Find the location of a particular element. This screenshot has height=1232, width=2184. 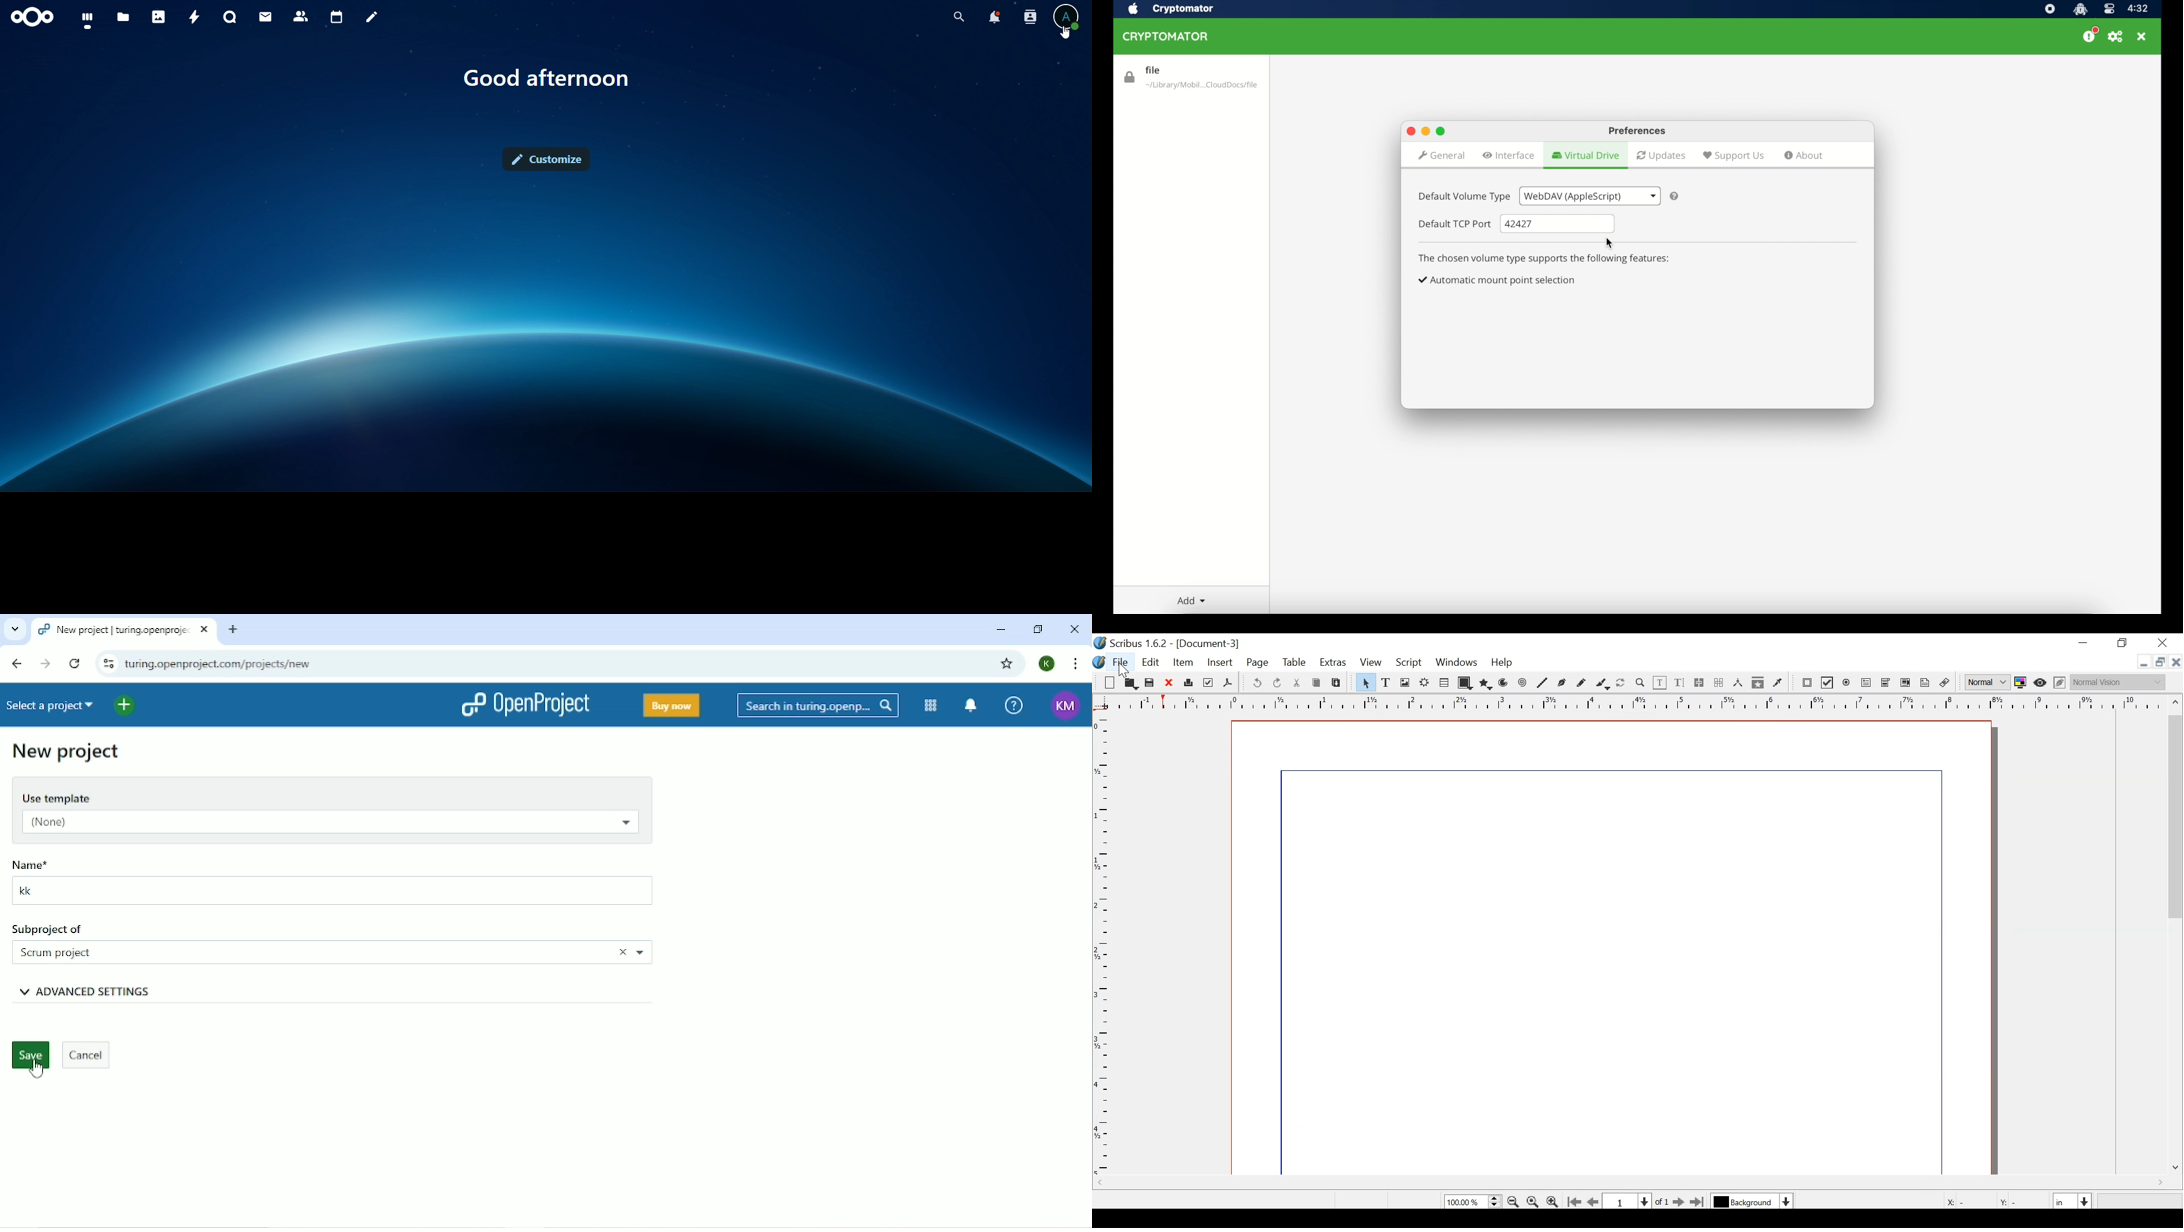

Unlink text frame is located at coordinates (1719, 683).